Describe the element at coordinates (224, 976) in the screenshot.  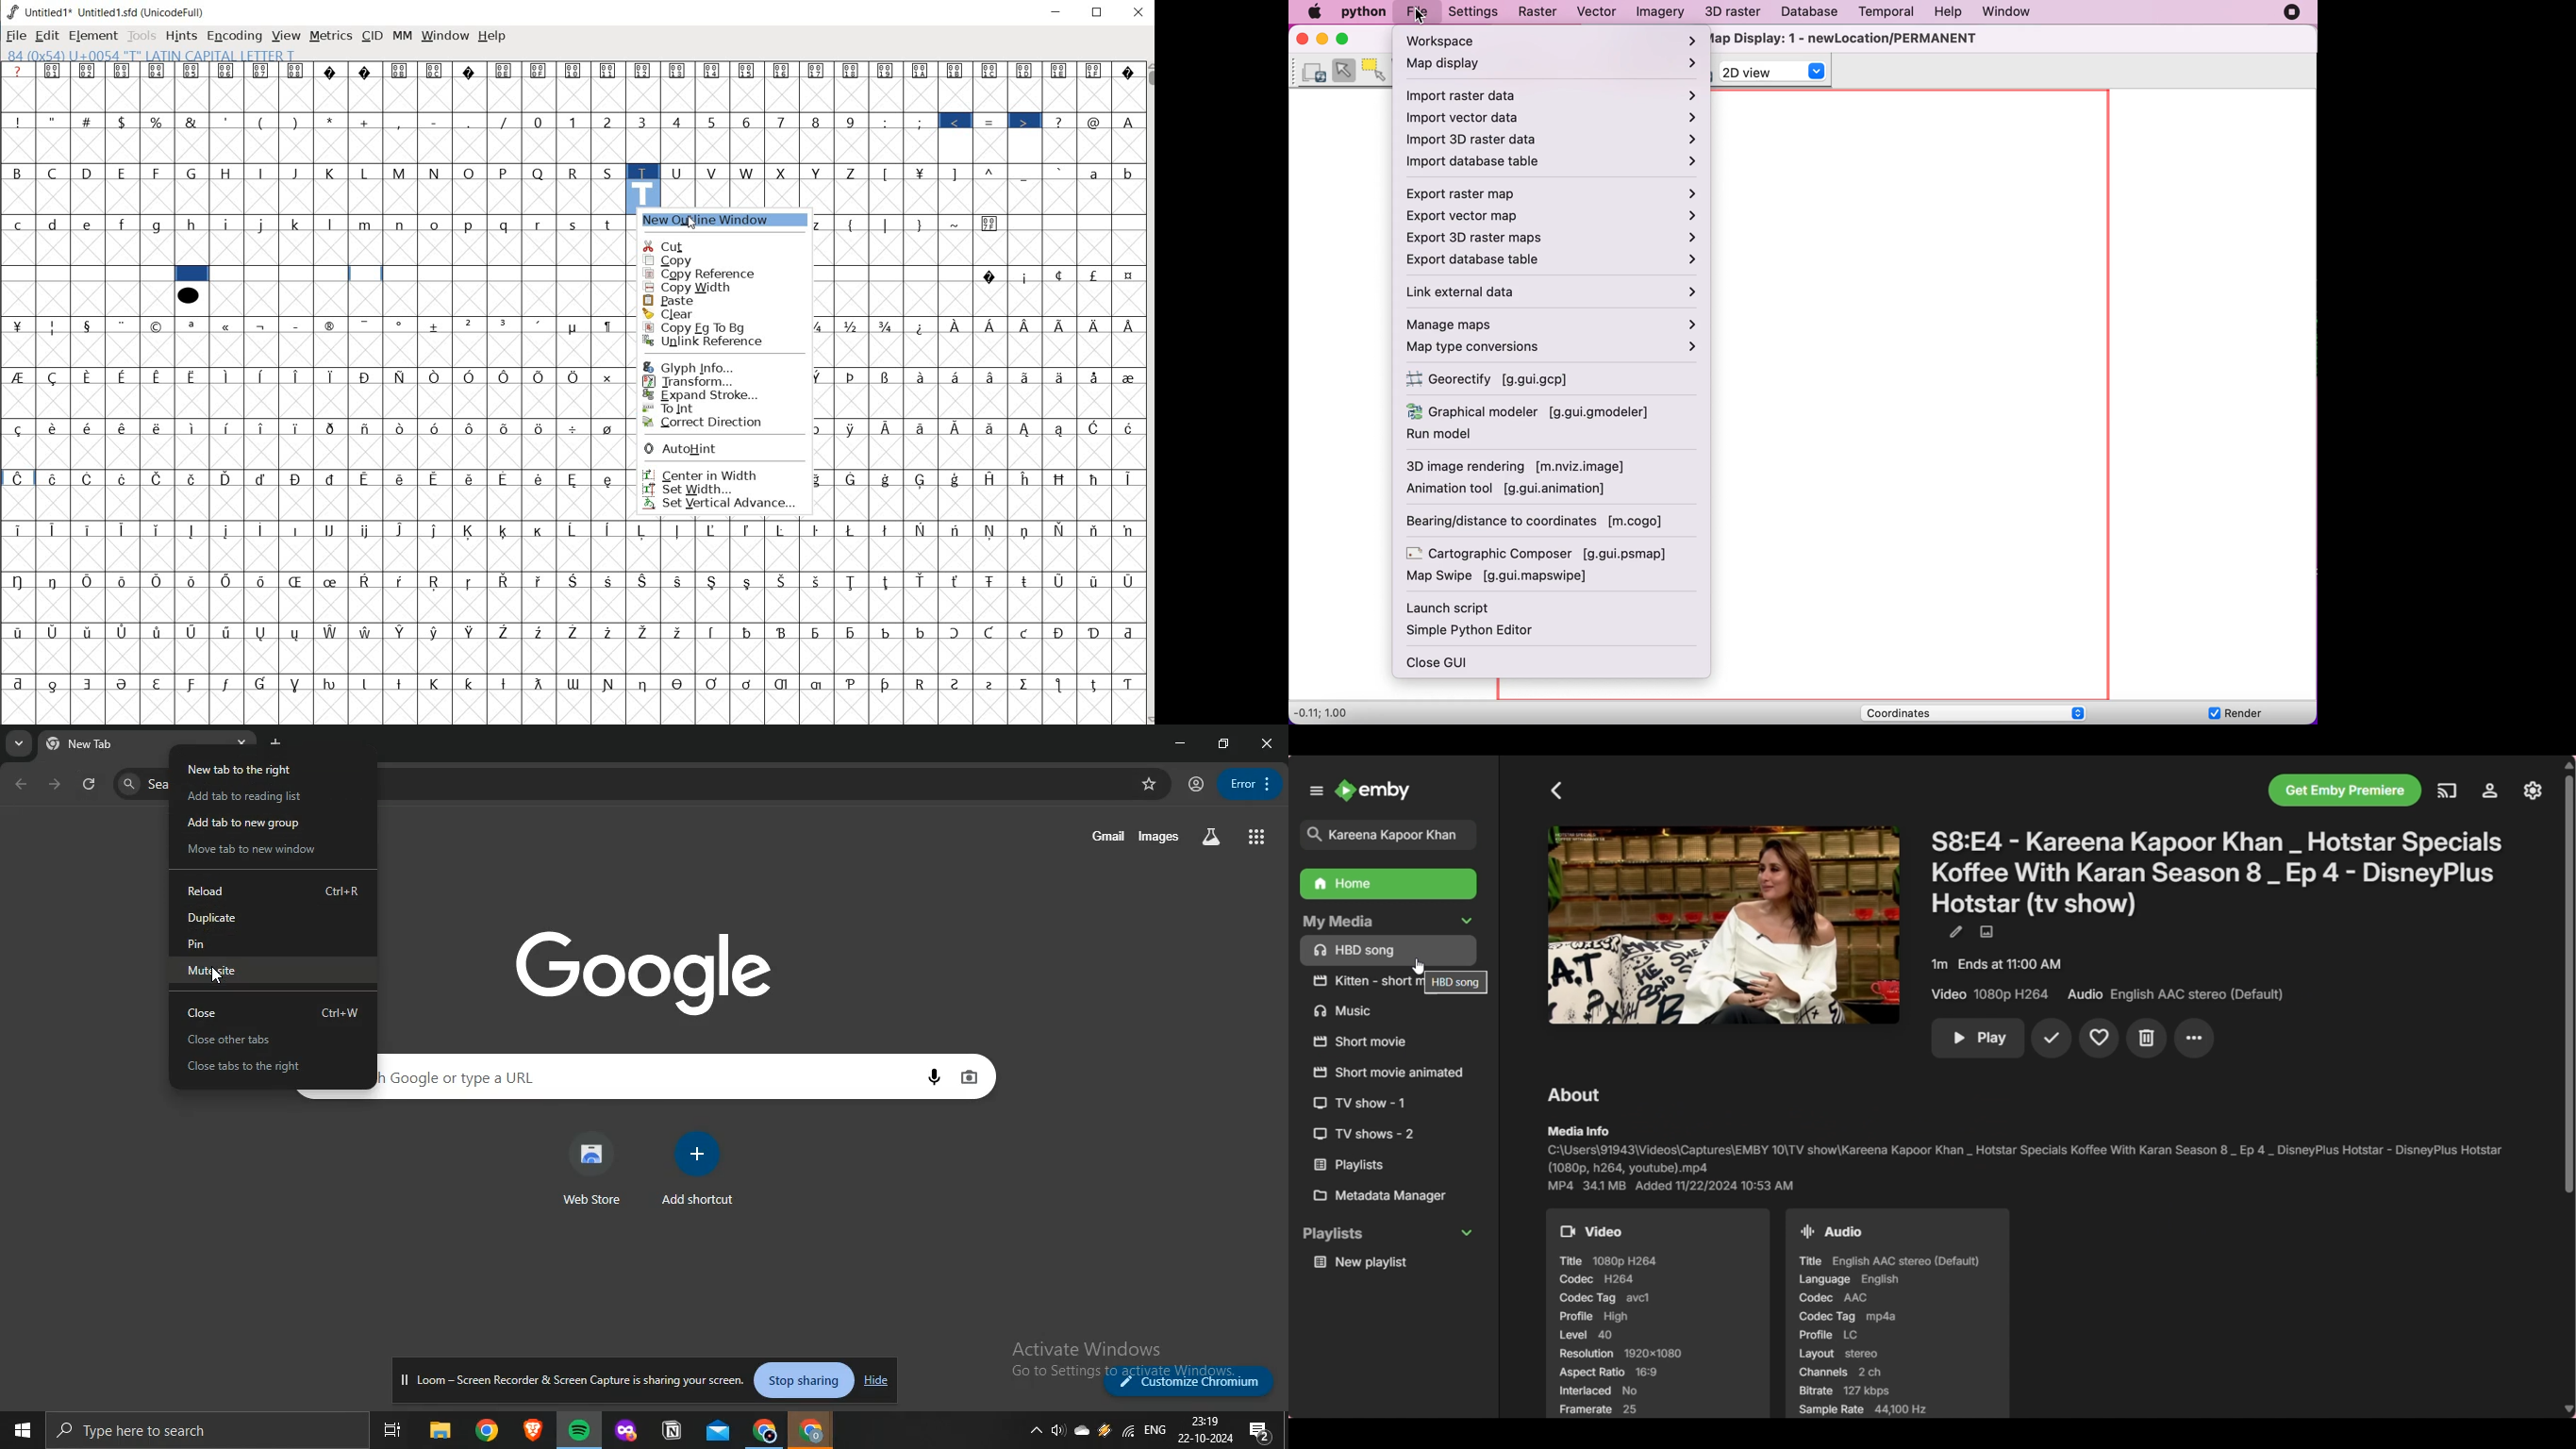
I see `cursor` at that location.